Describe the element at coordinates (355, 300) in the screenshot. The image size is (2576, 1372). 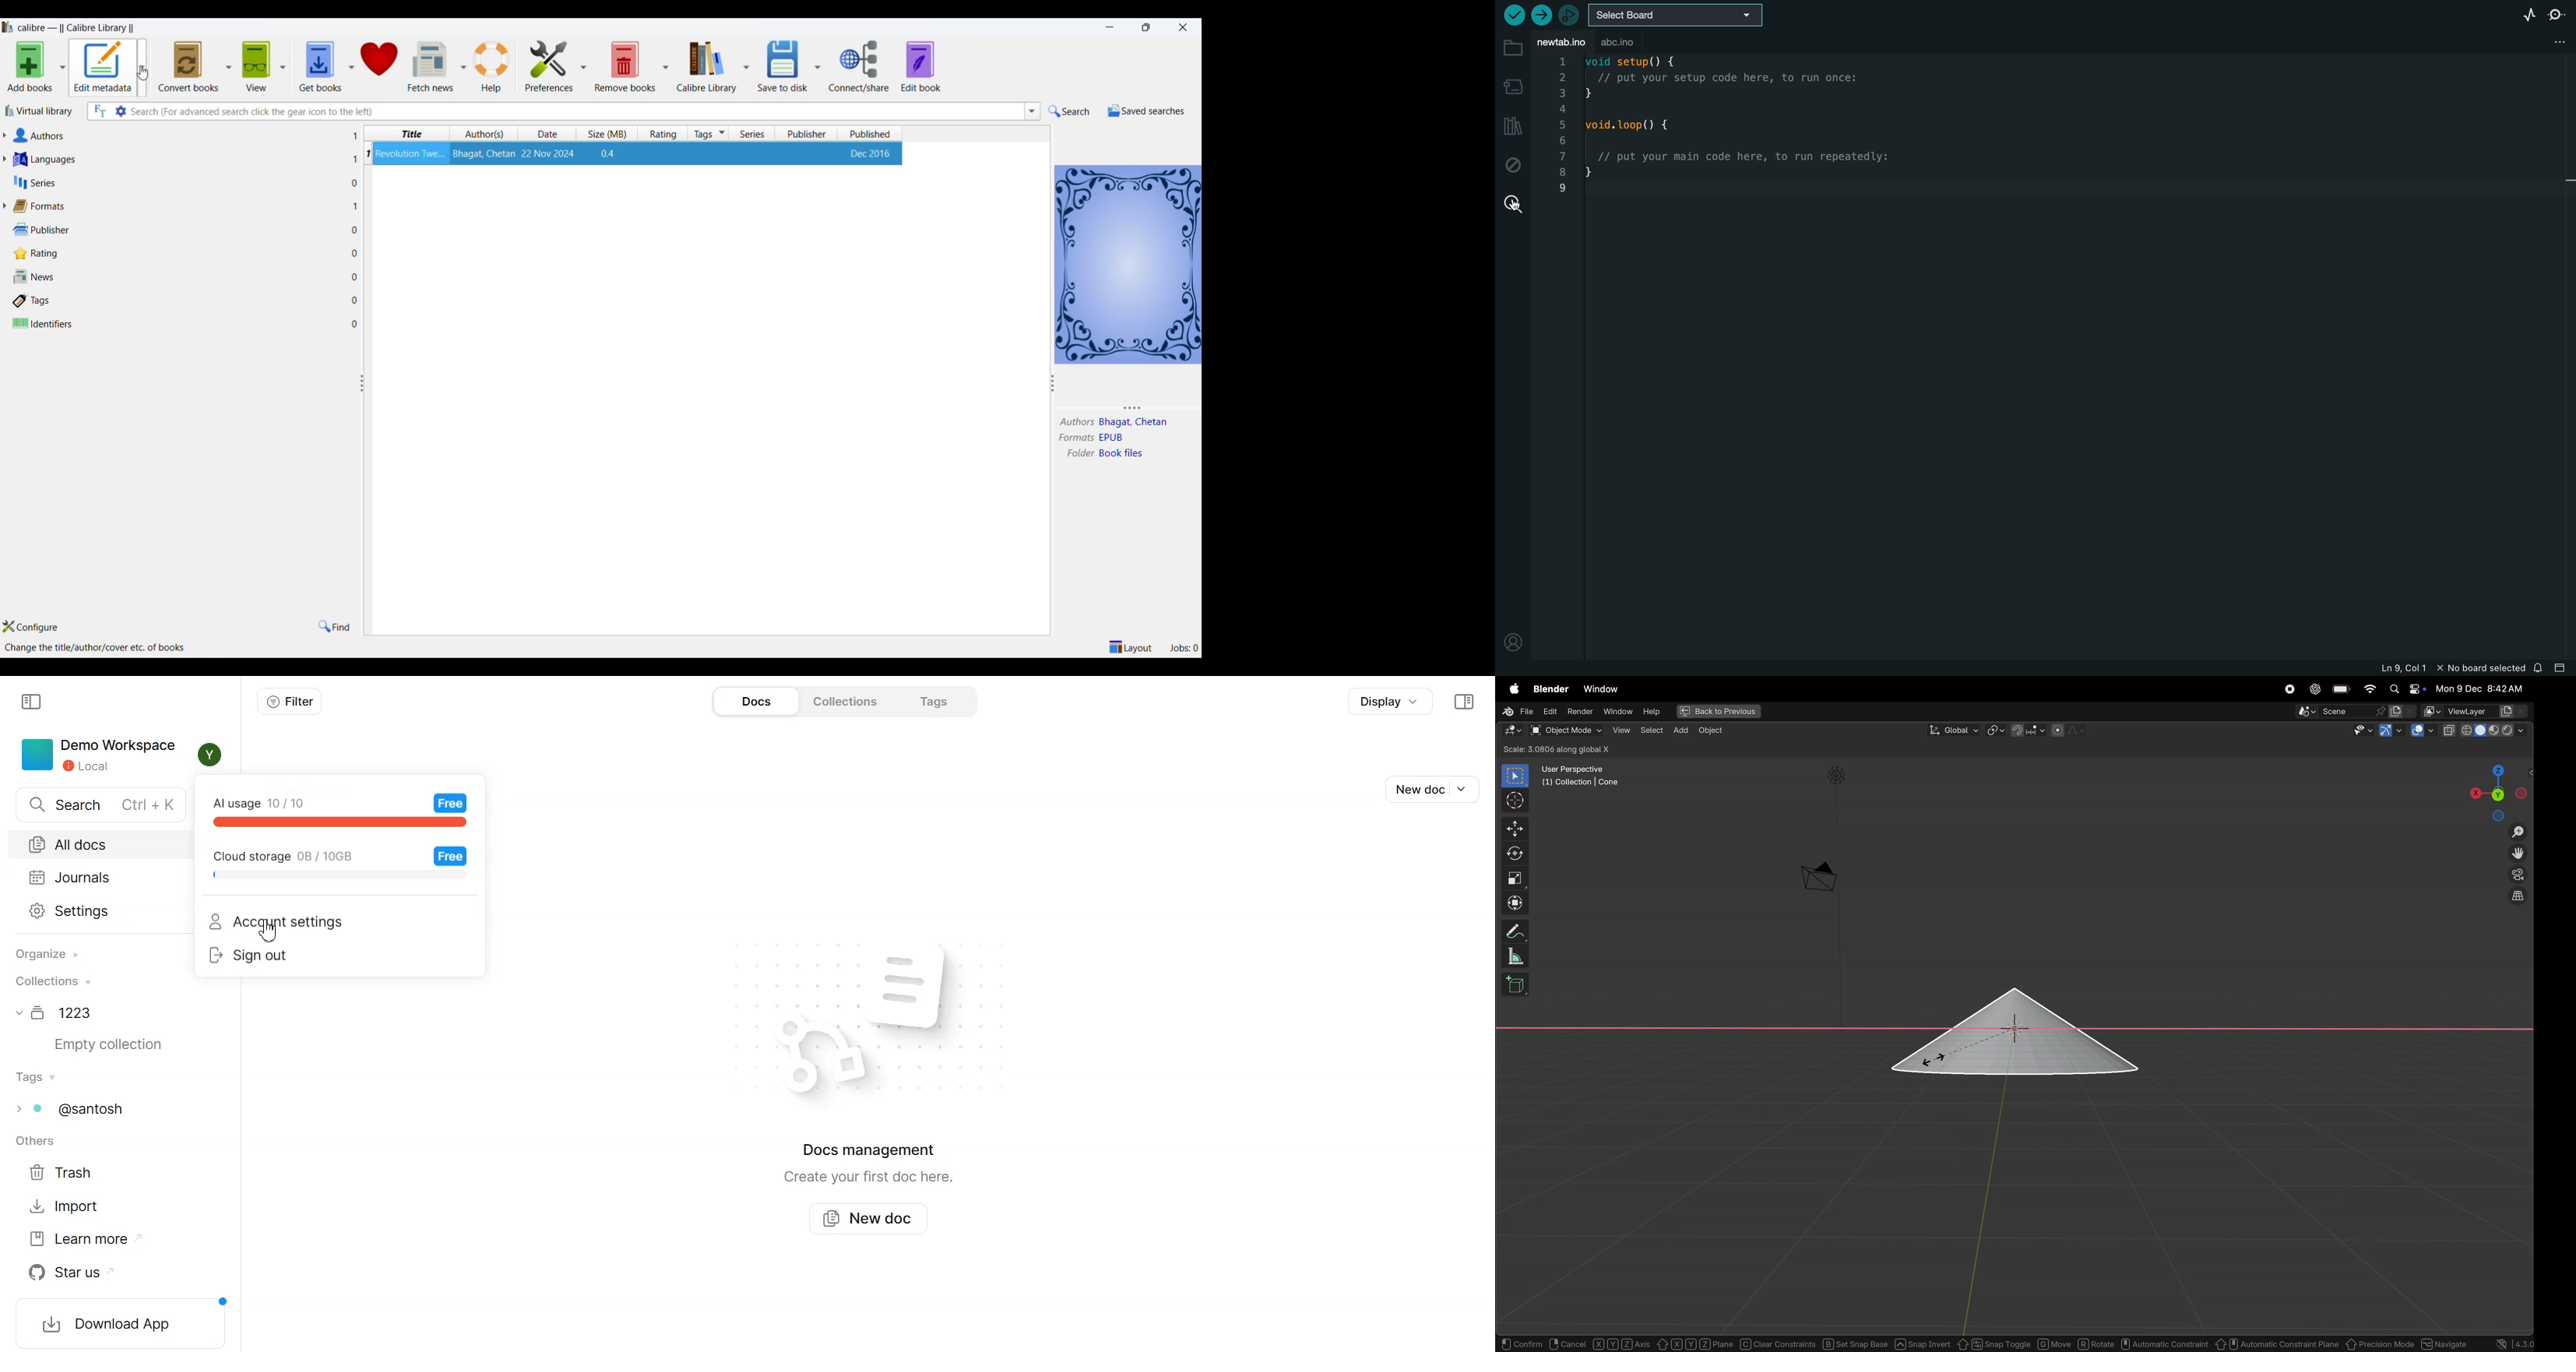
I see `0` at that location.